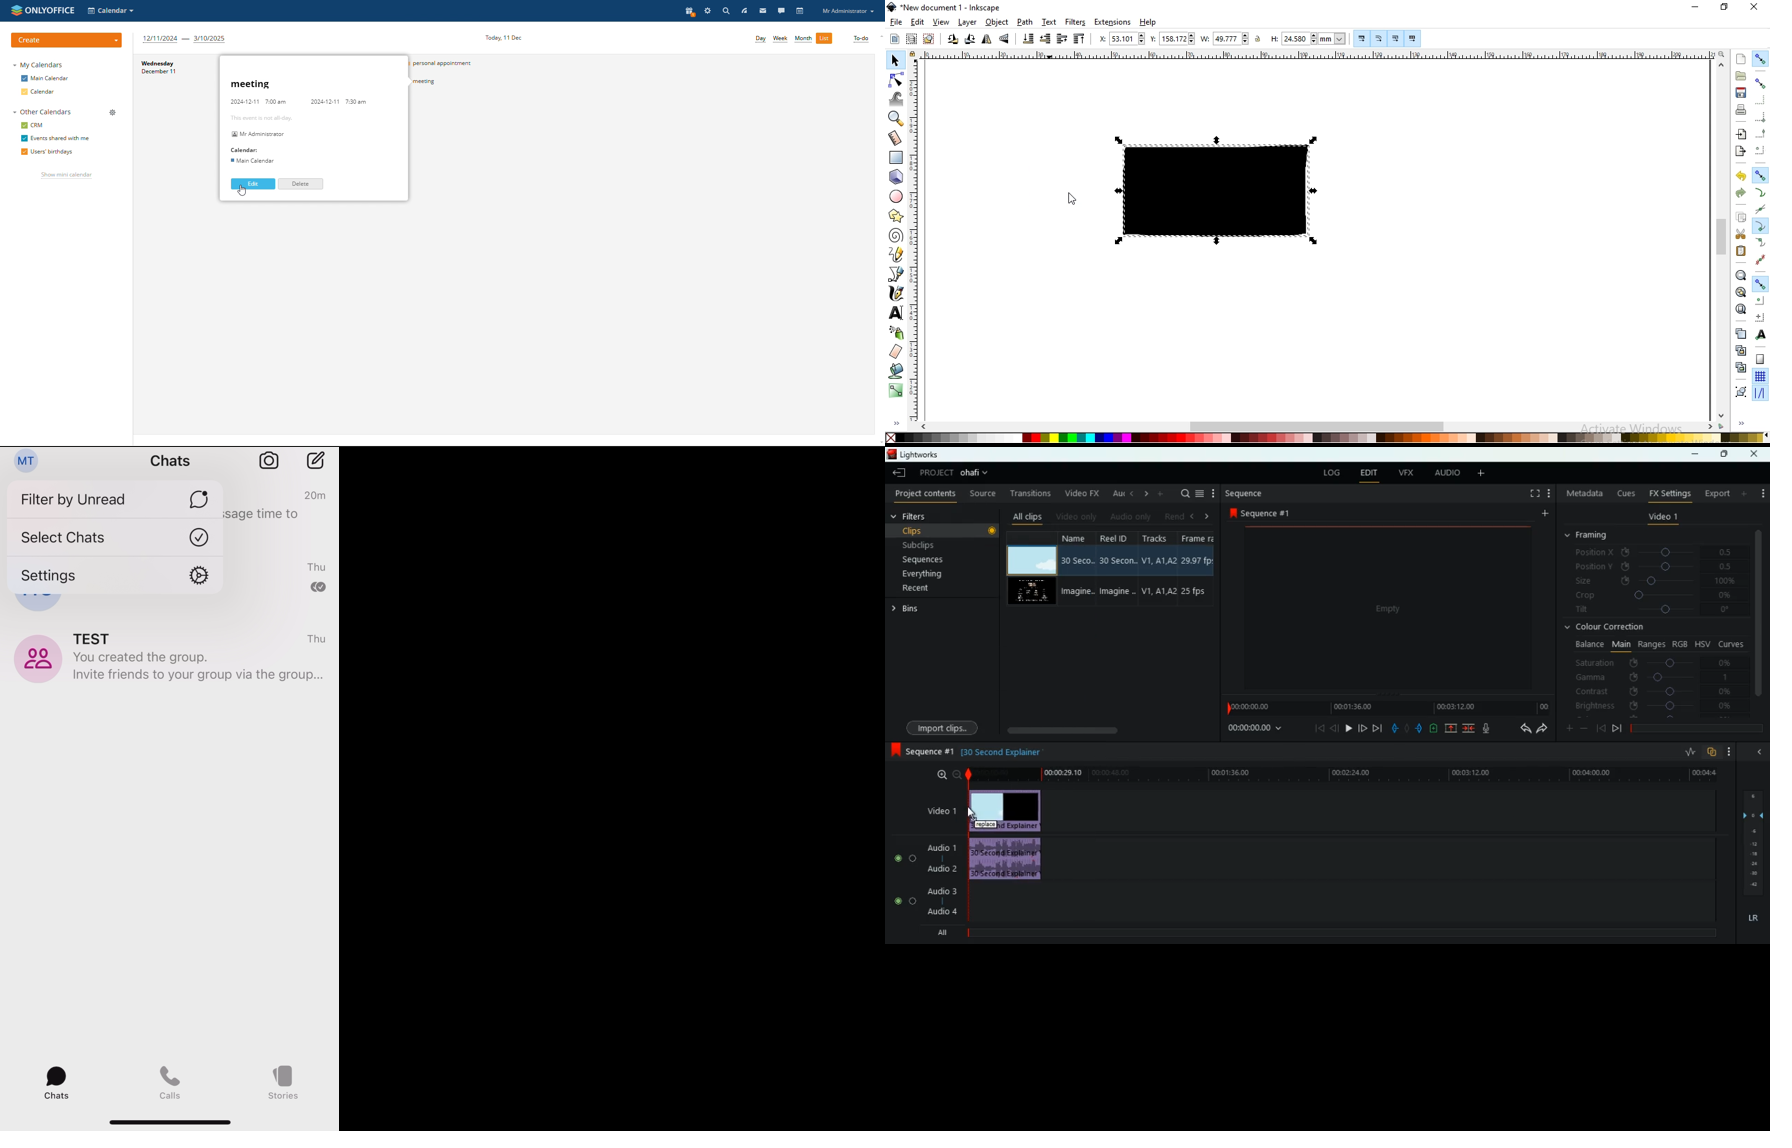 This screenshot has height=1148, width=1792. What do you see at coordinates (952, 40) in the screenshot?
I see `rotate selction 90 counter clockwise` at bounding box center [952, 40].